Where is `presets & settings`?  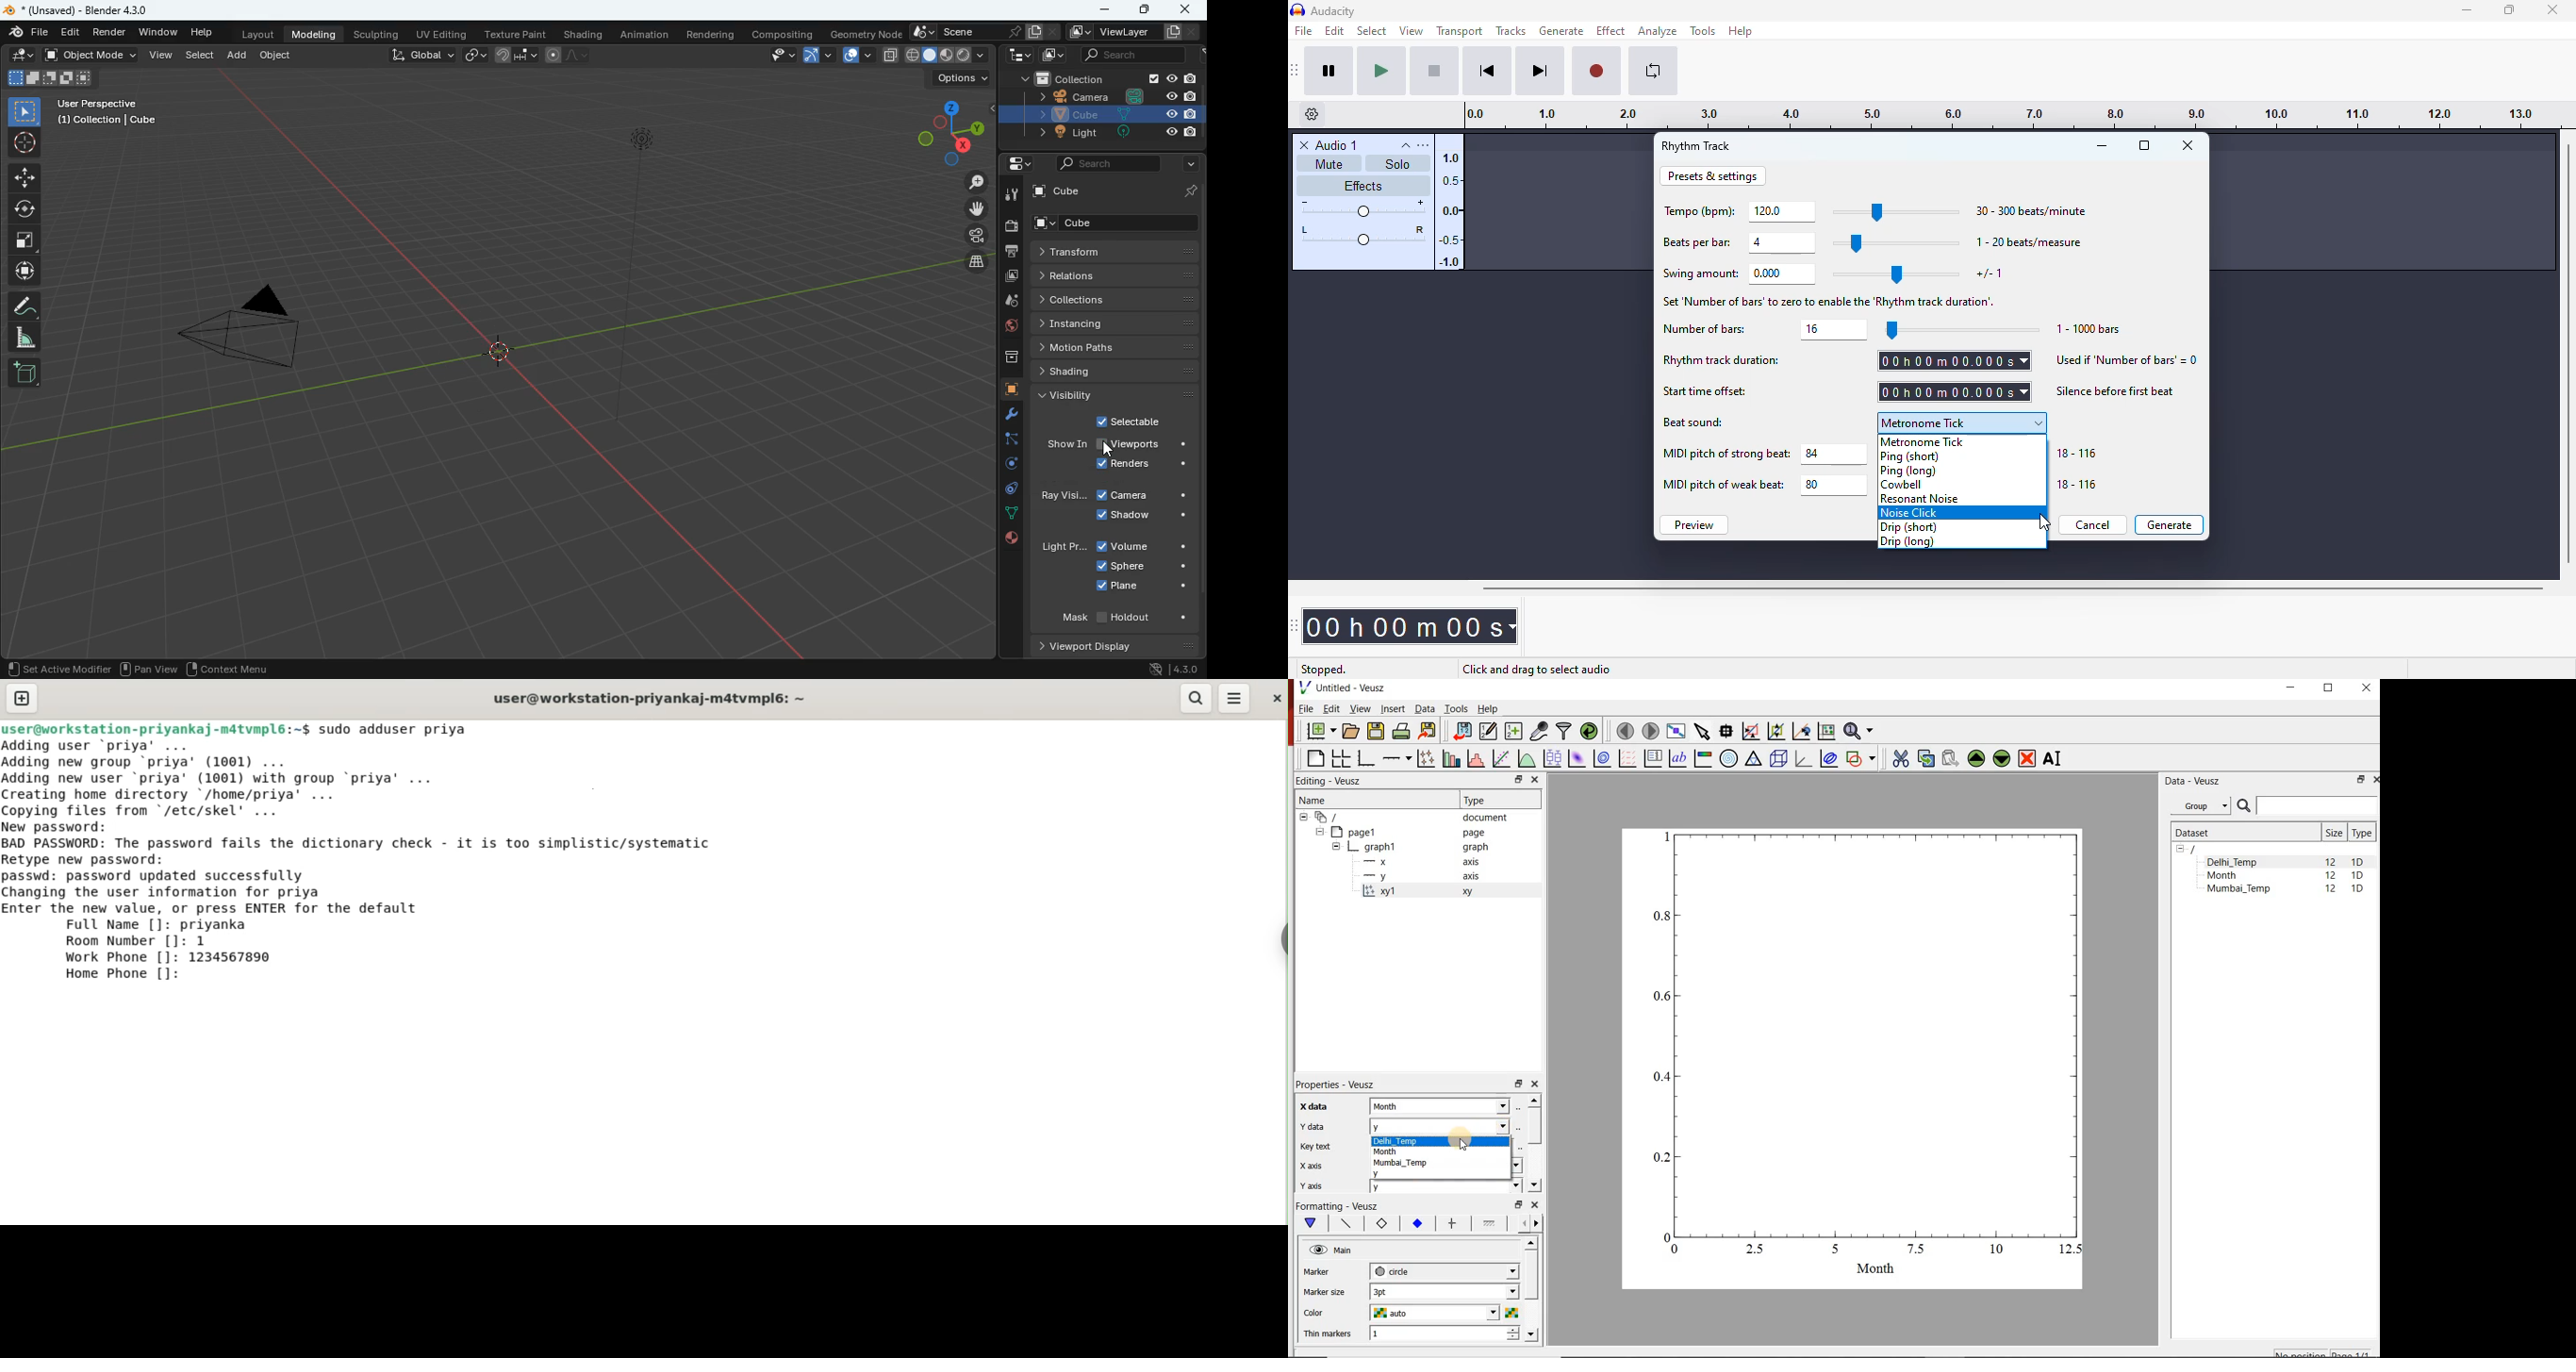 presets & settings is located at coordinates (1711, 176).